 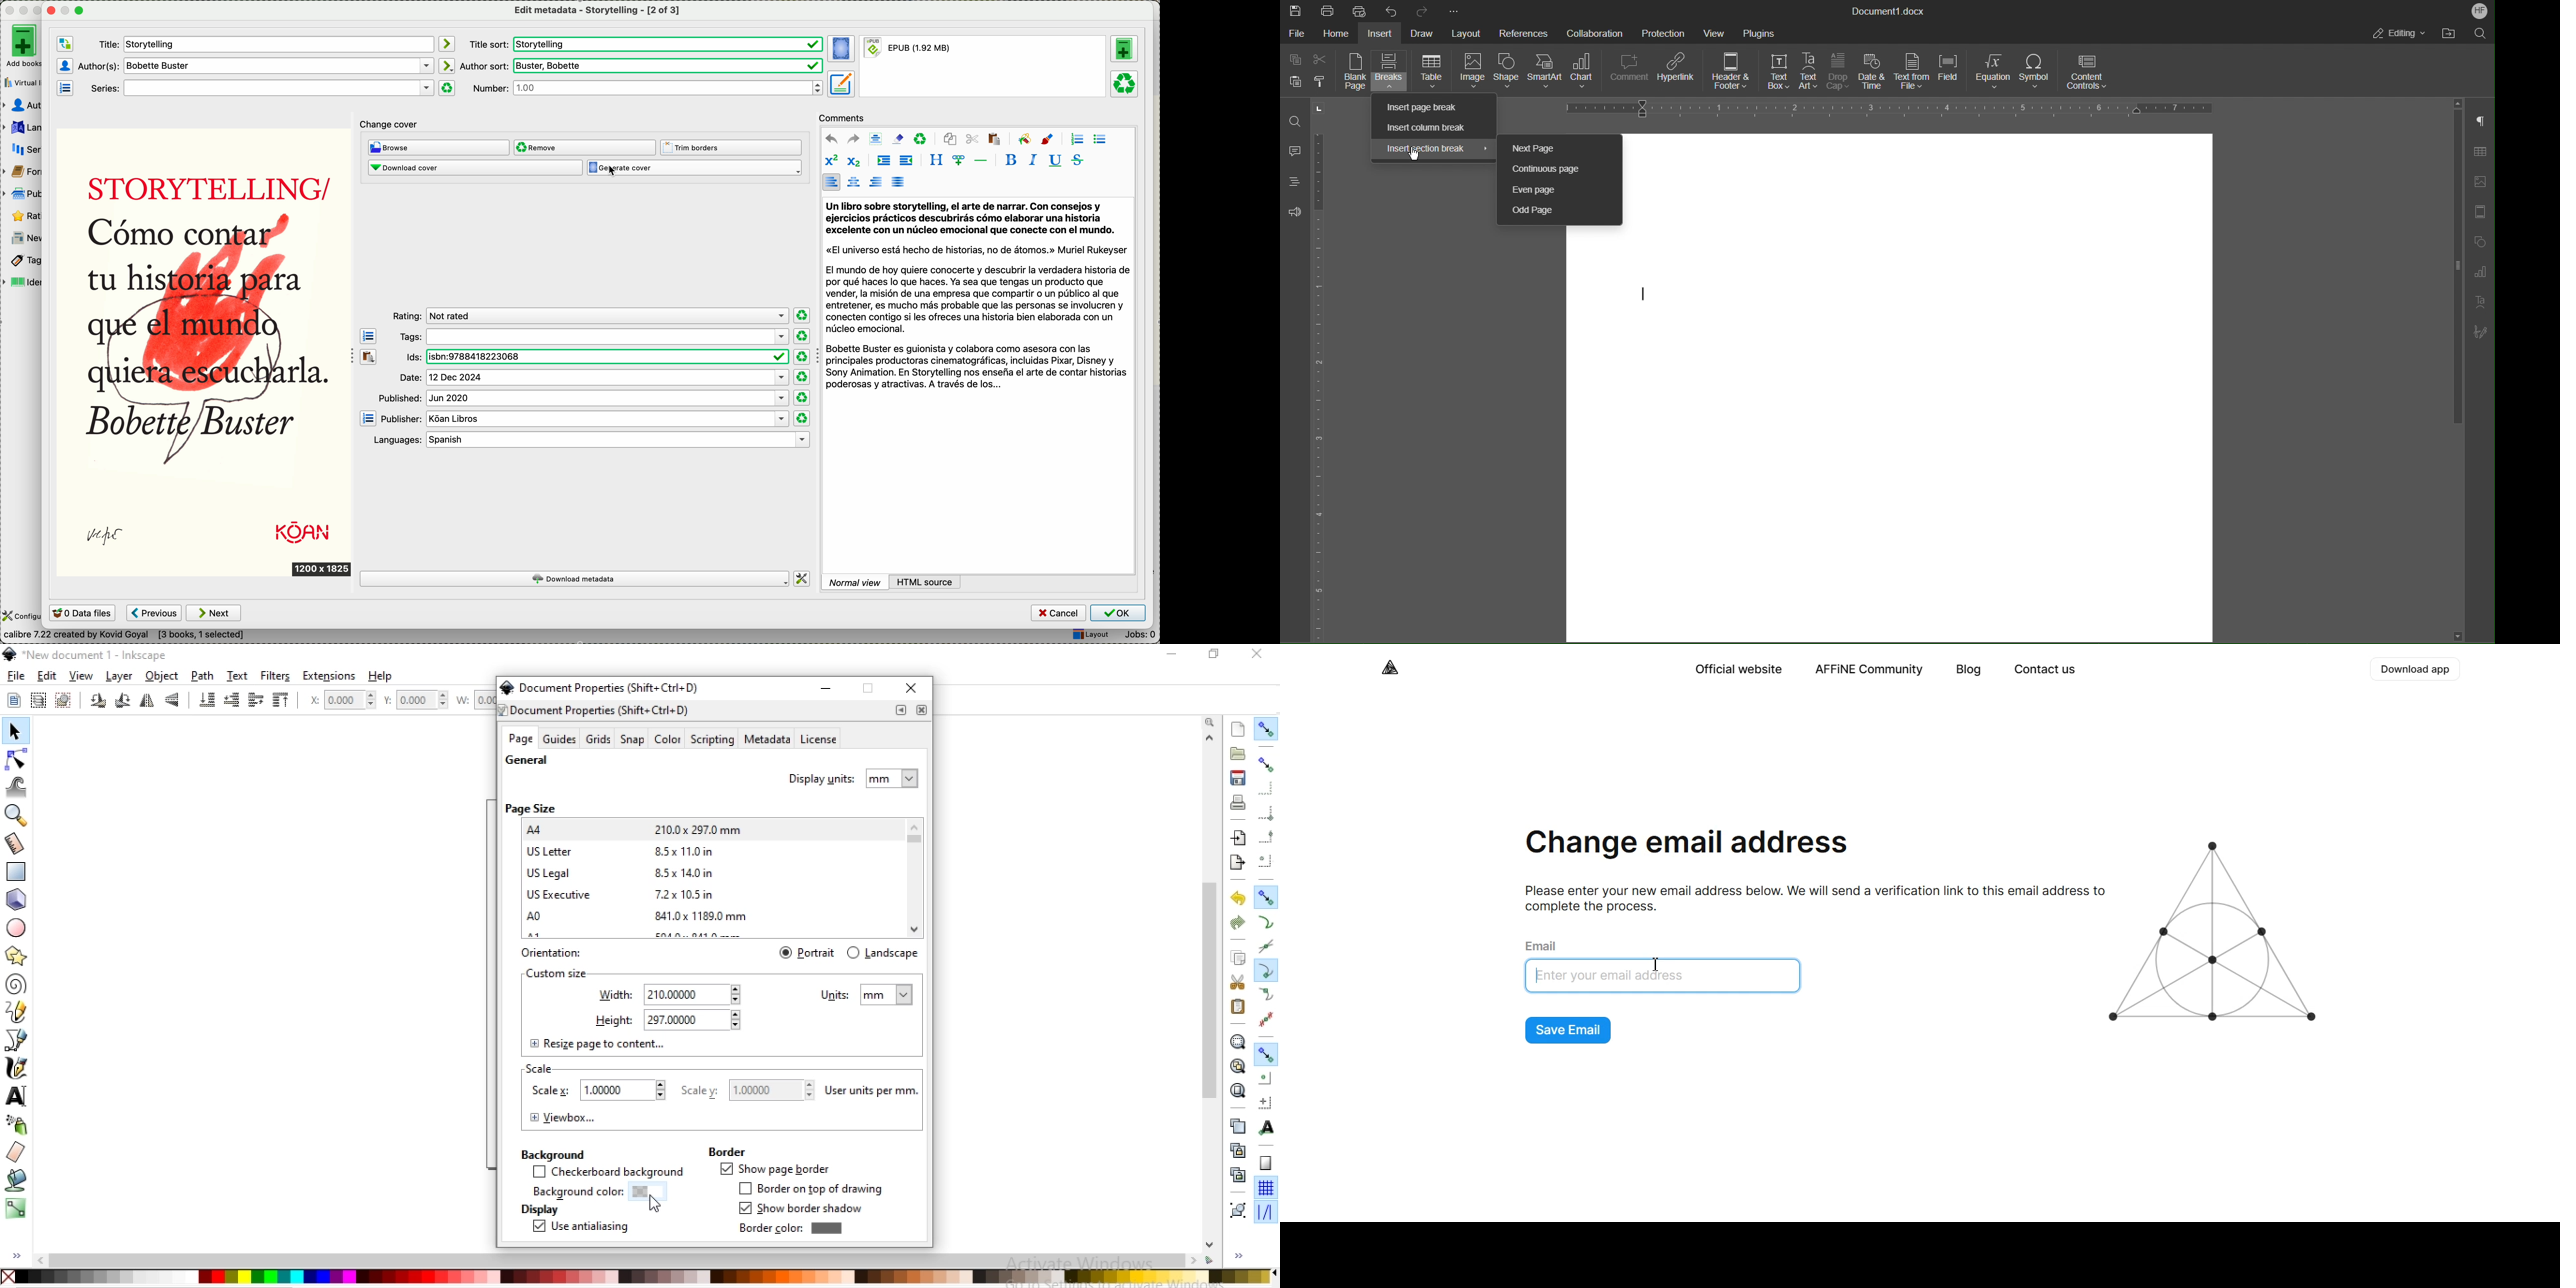 What do you see at coordinates (21, 1124) in the screenshot?
I see `spray objects by sculping or painting` at bounding box center [21, 1124].